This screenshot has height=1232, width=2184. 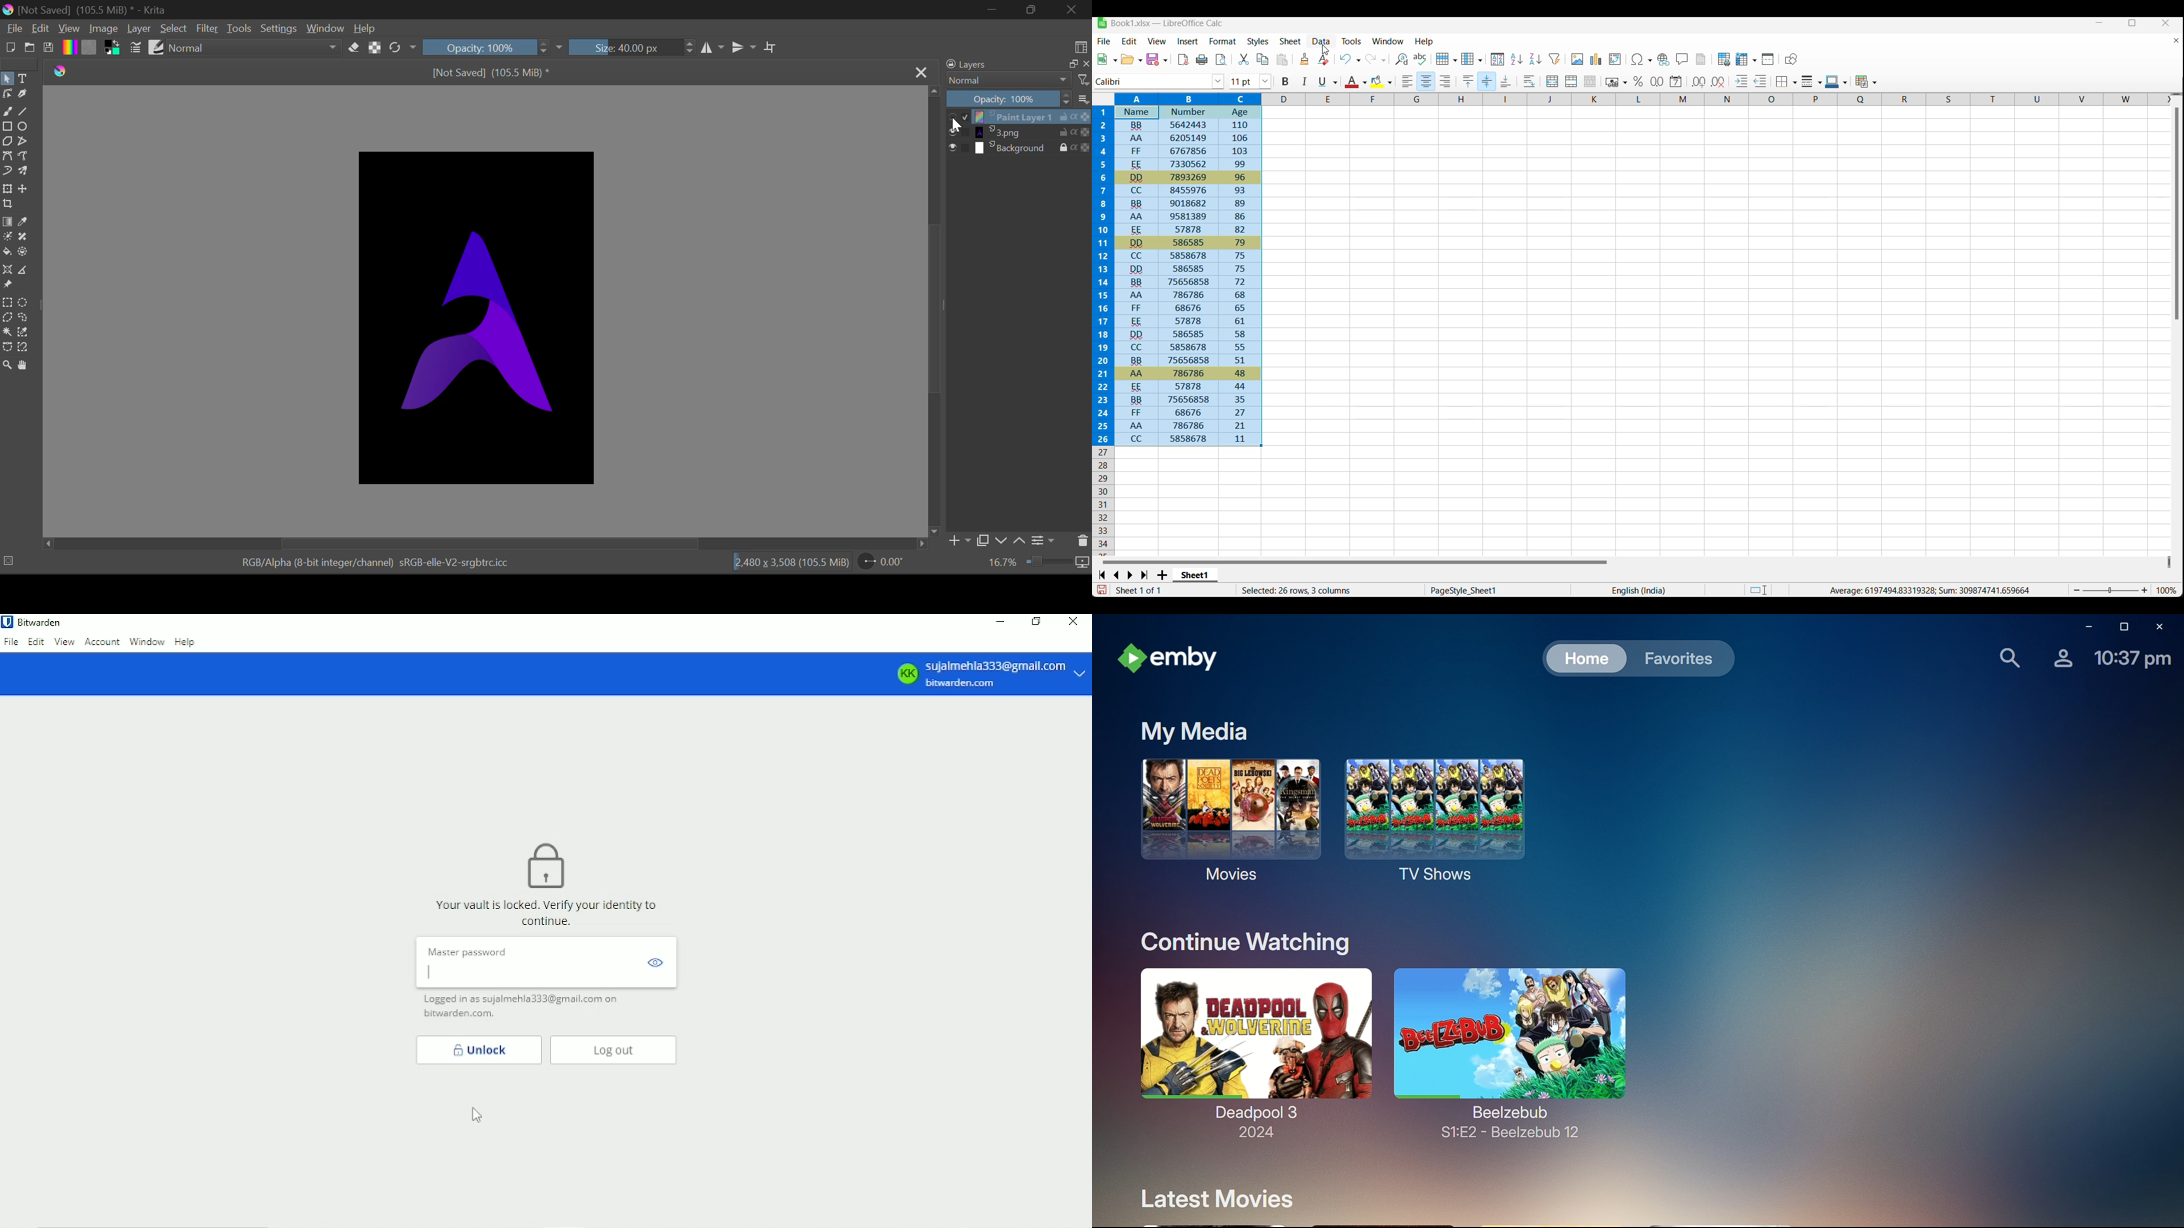 What do you see at coordinates (1769, 59) in the screenshot?
I see `Split window` at bounding box center [1769, 59].